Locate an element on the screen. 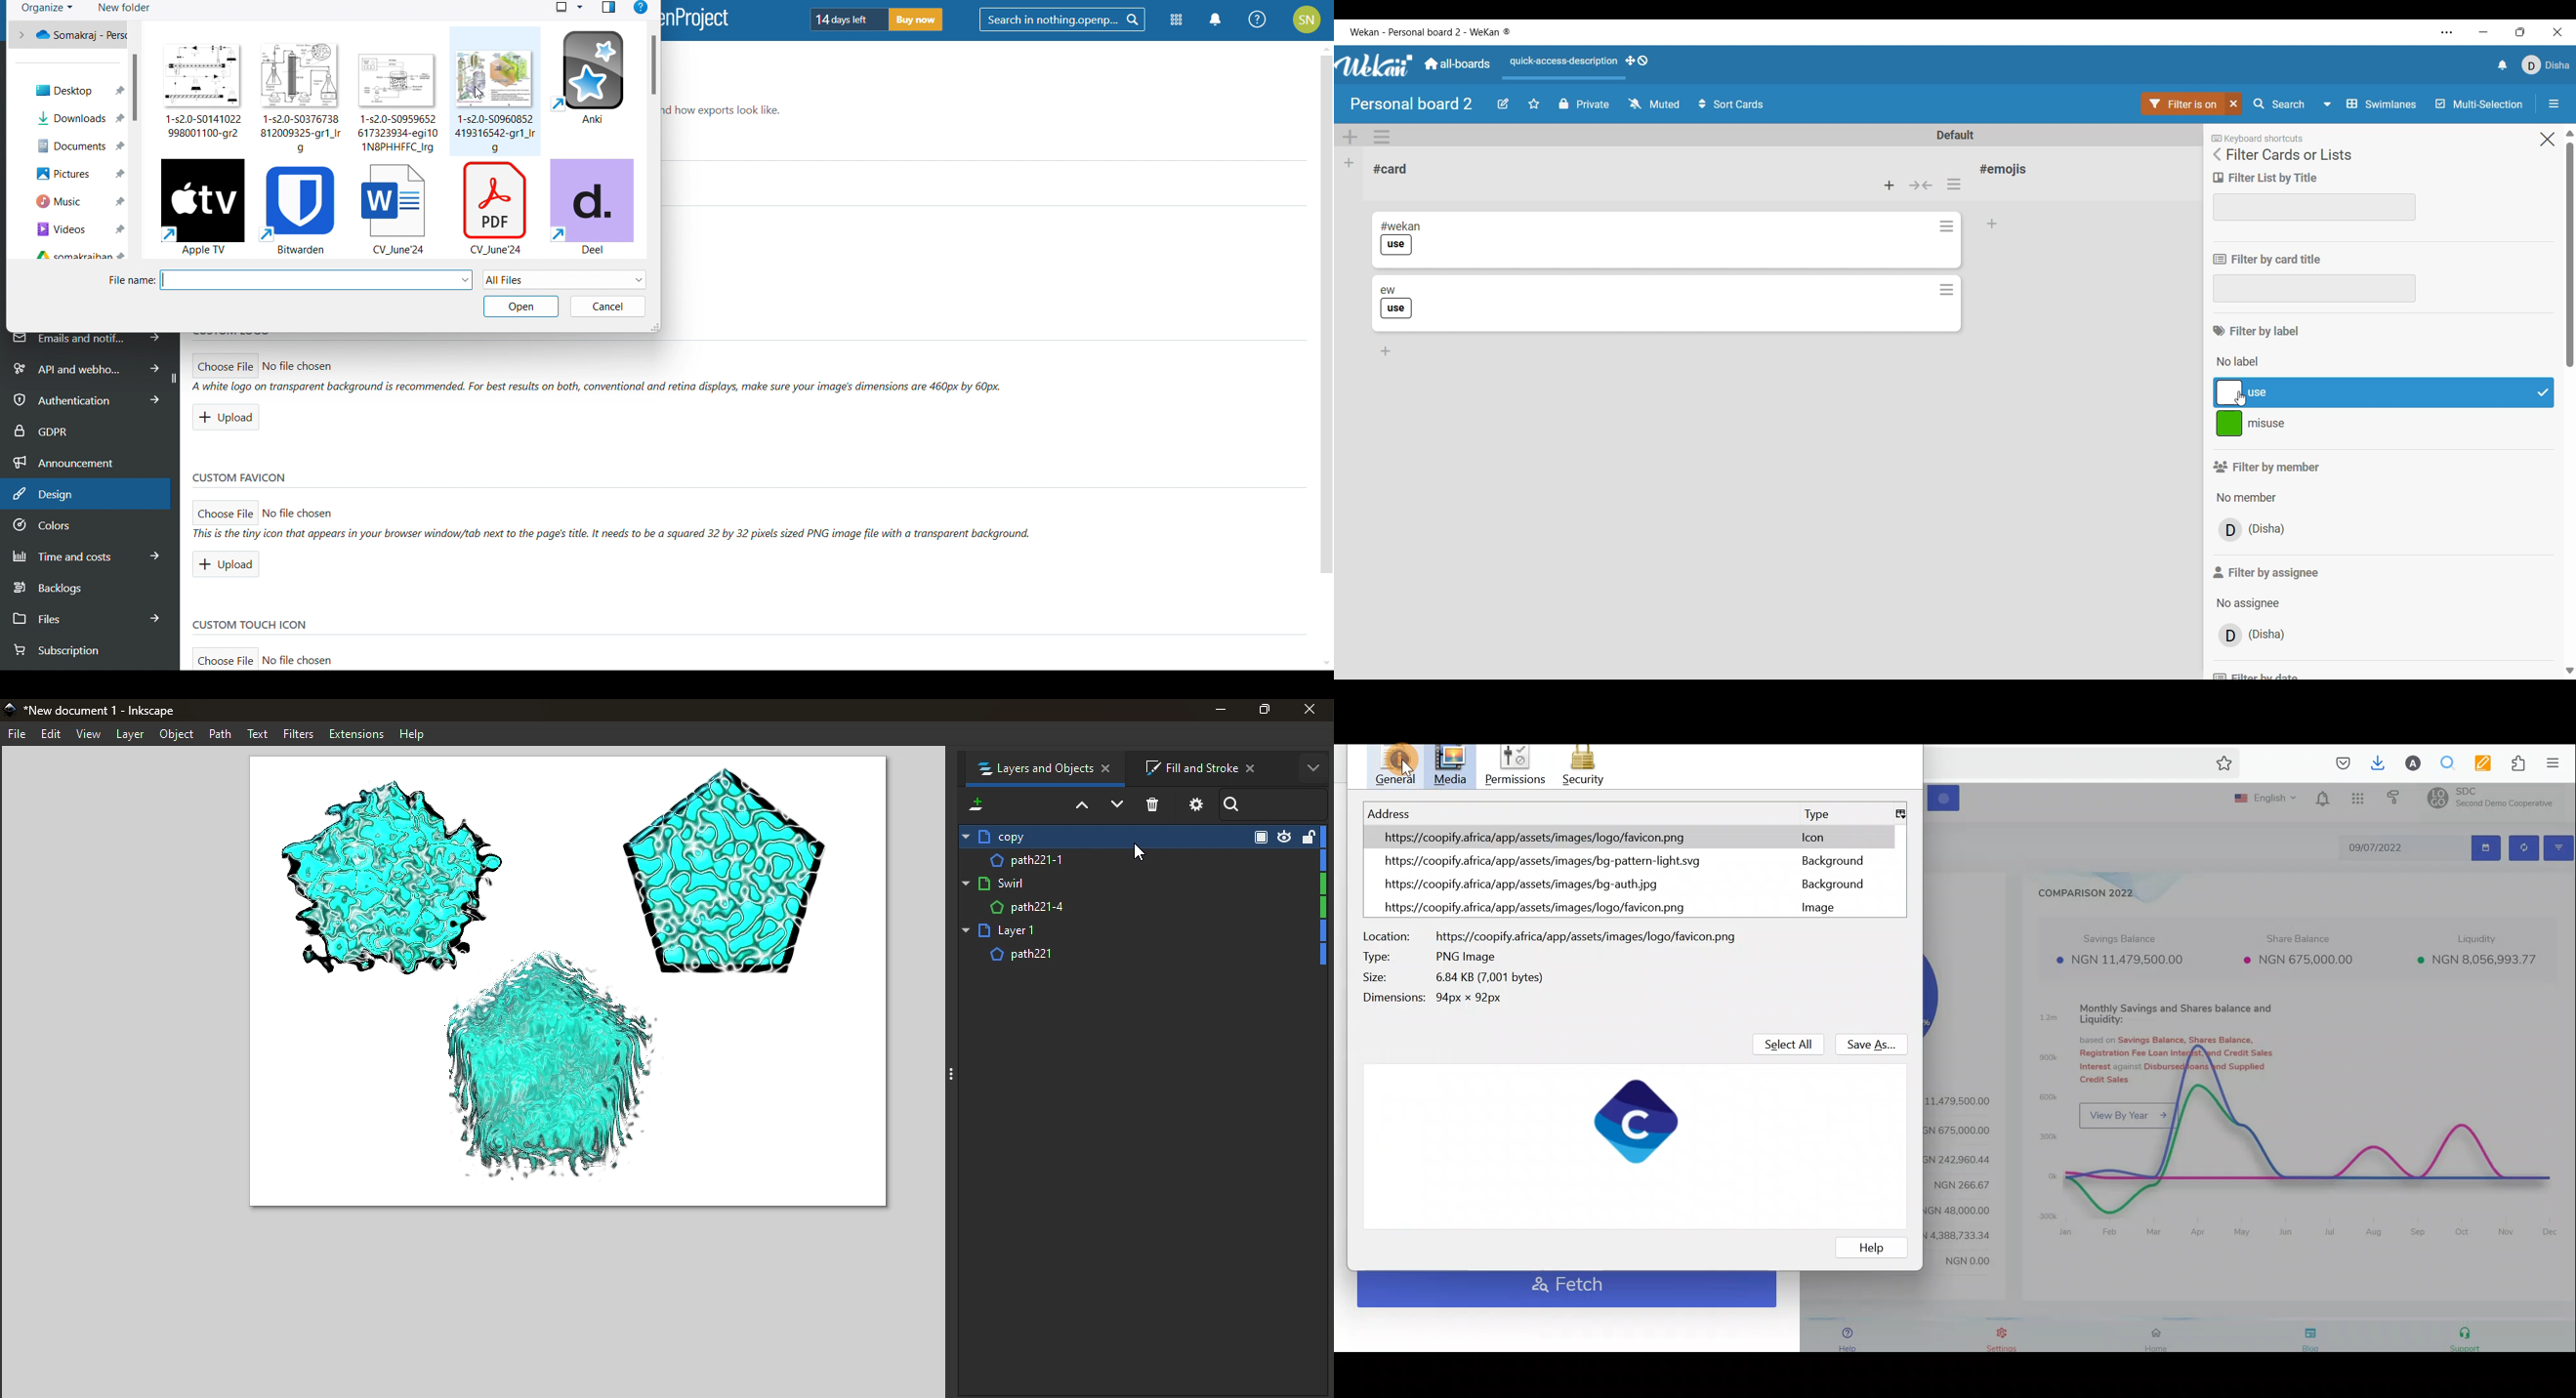 This screenshot has height=1400, width=2576. Edit is located at coordinates (1503, 104).